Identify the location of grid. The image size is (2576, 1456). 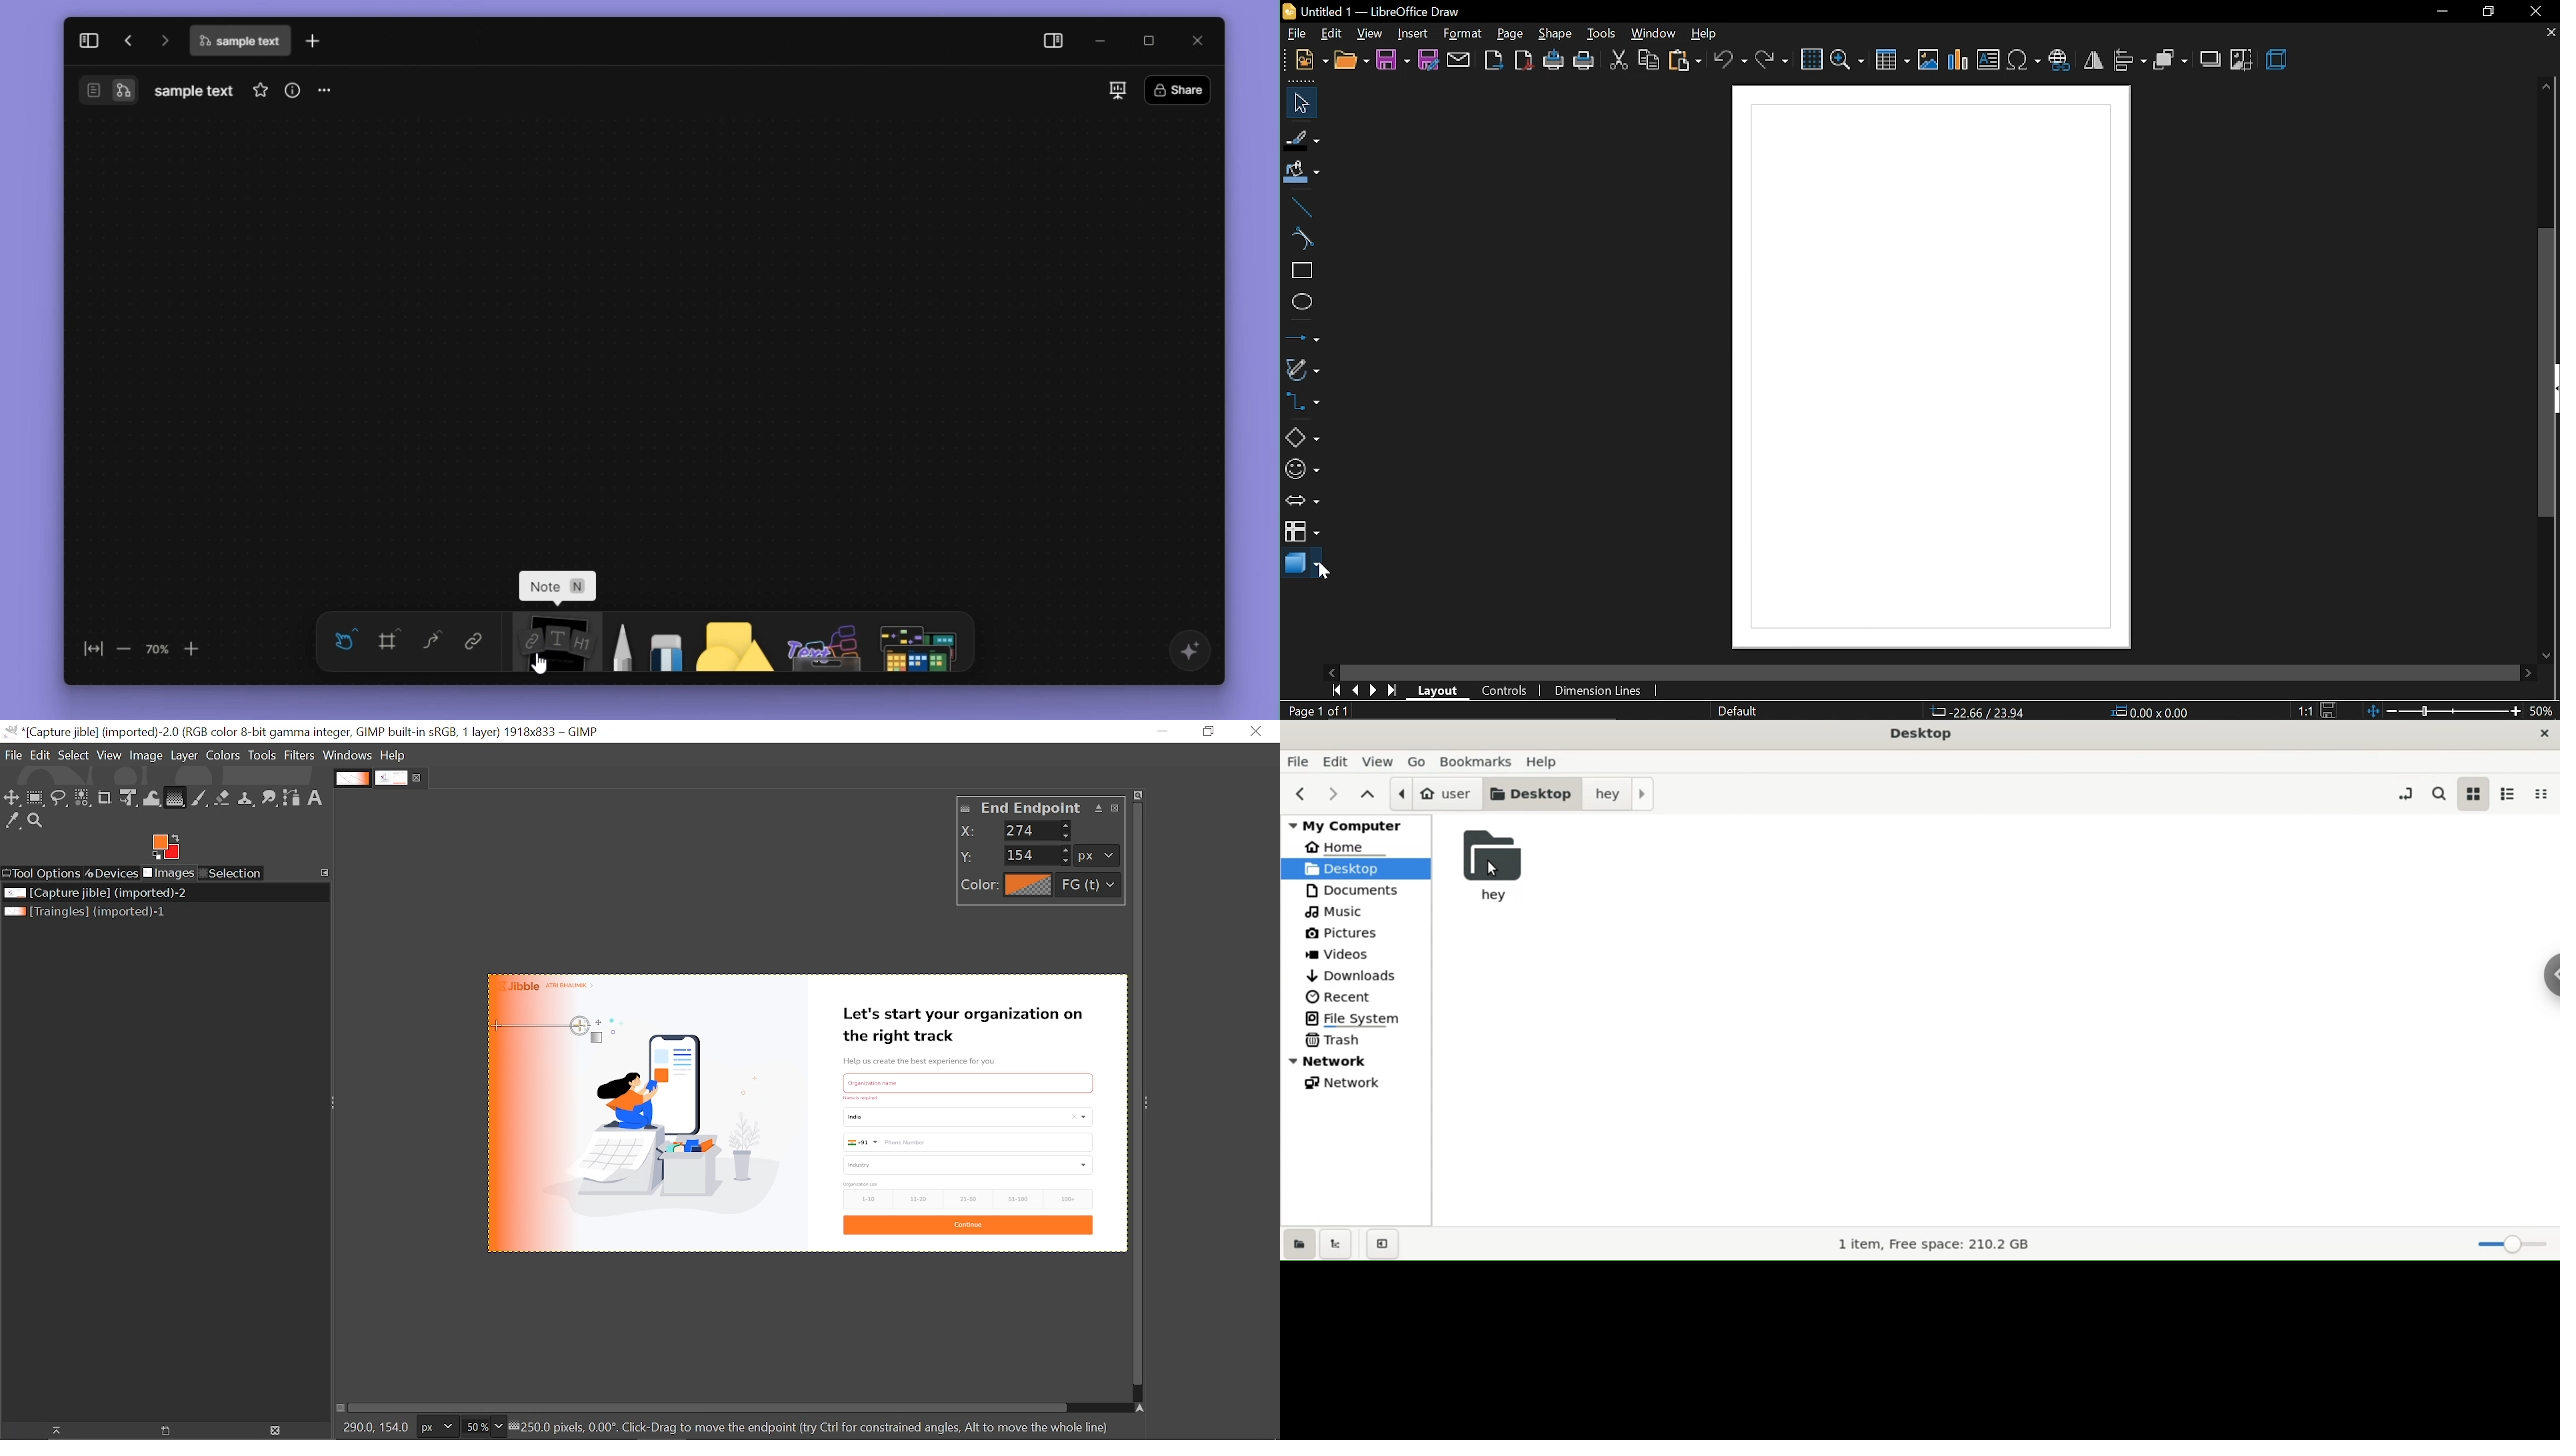
(1811, 58).